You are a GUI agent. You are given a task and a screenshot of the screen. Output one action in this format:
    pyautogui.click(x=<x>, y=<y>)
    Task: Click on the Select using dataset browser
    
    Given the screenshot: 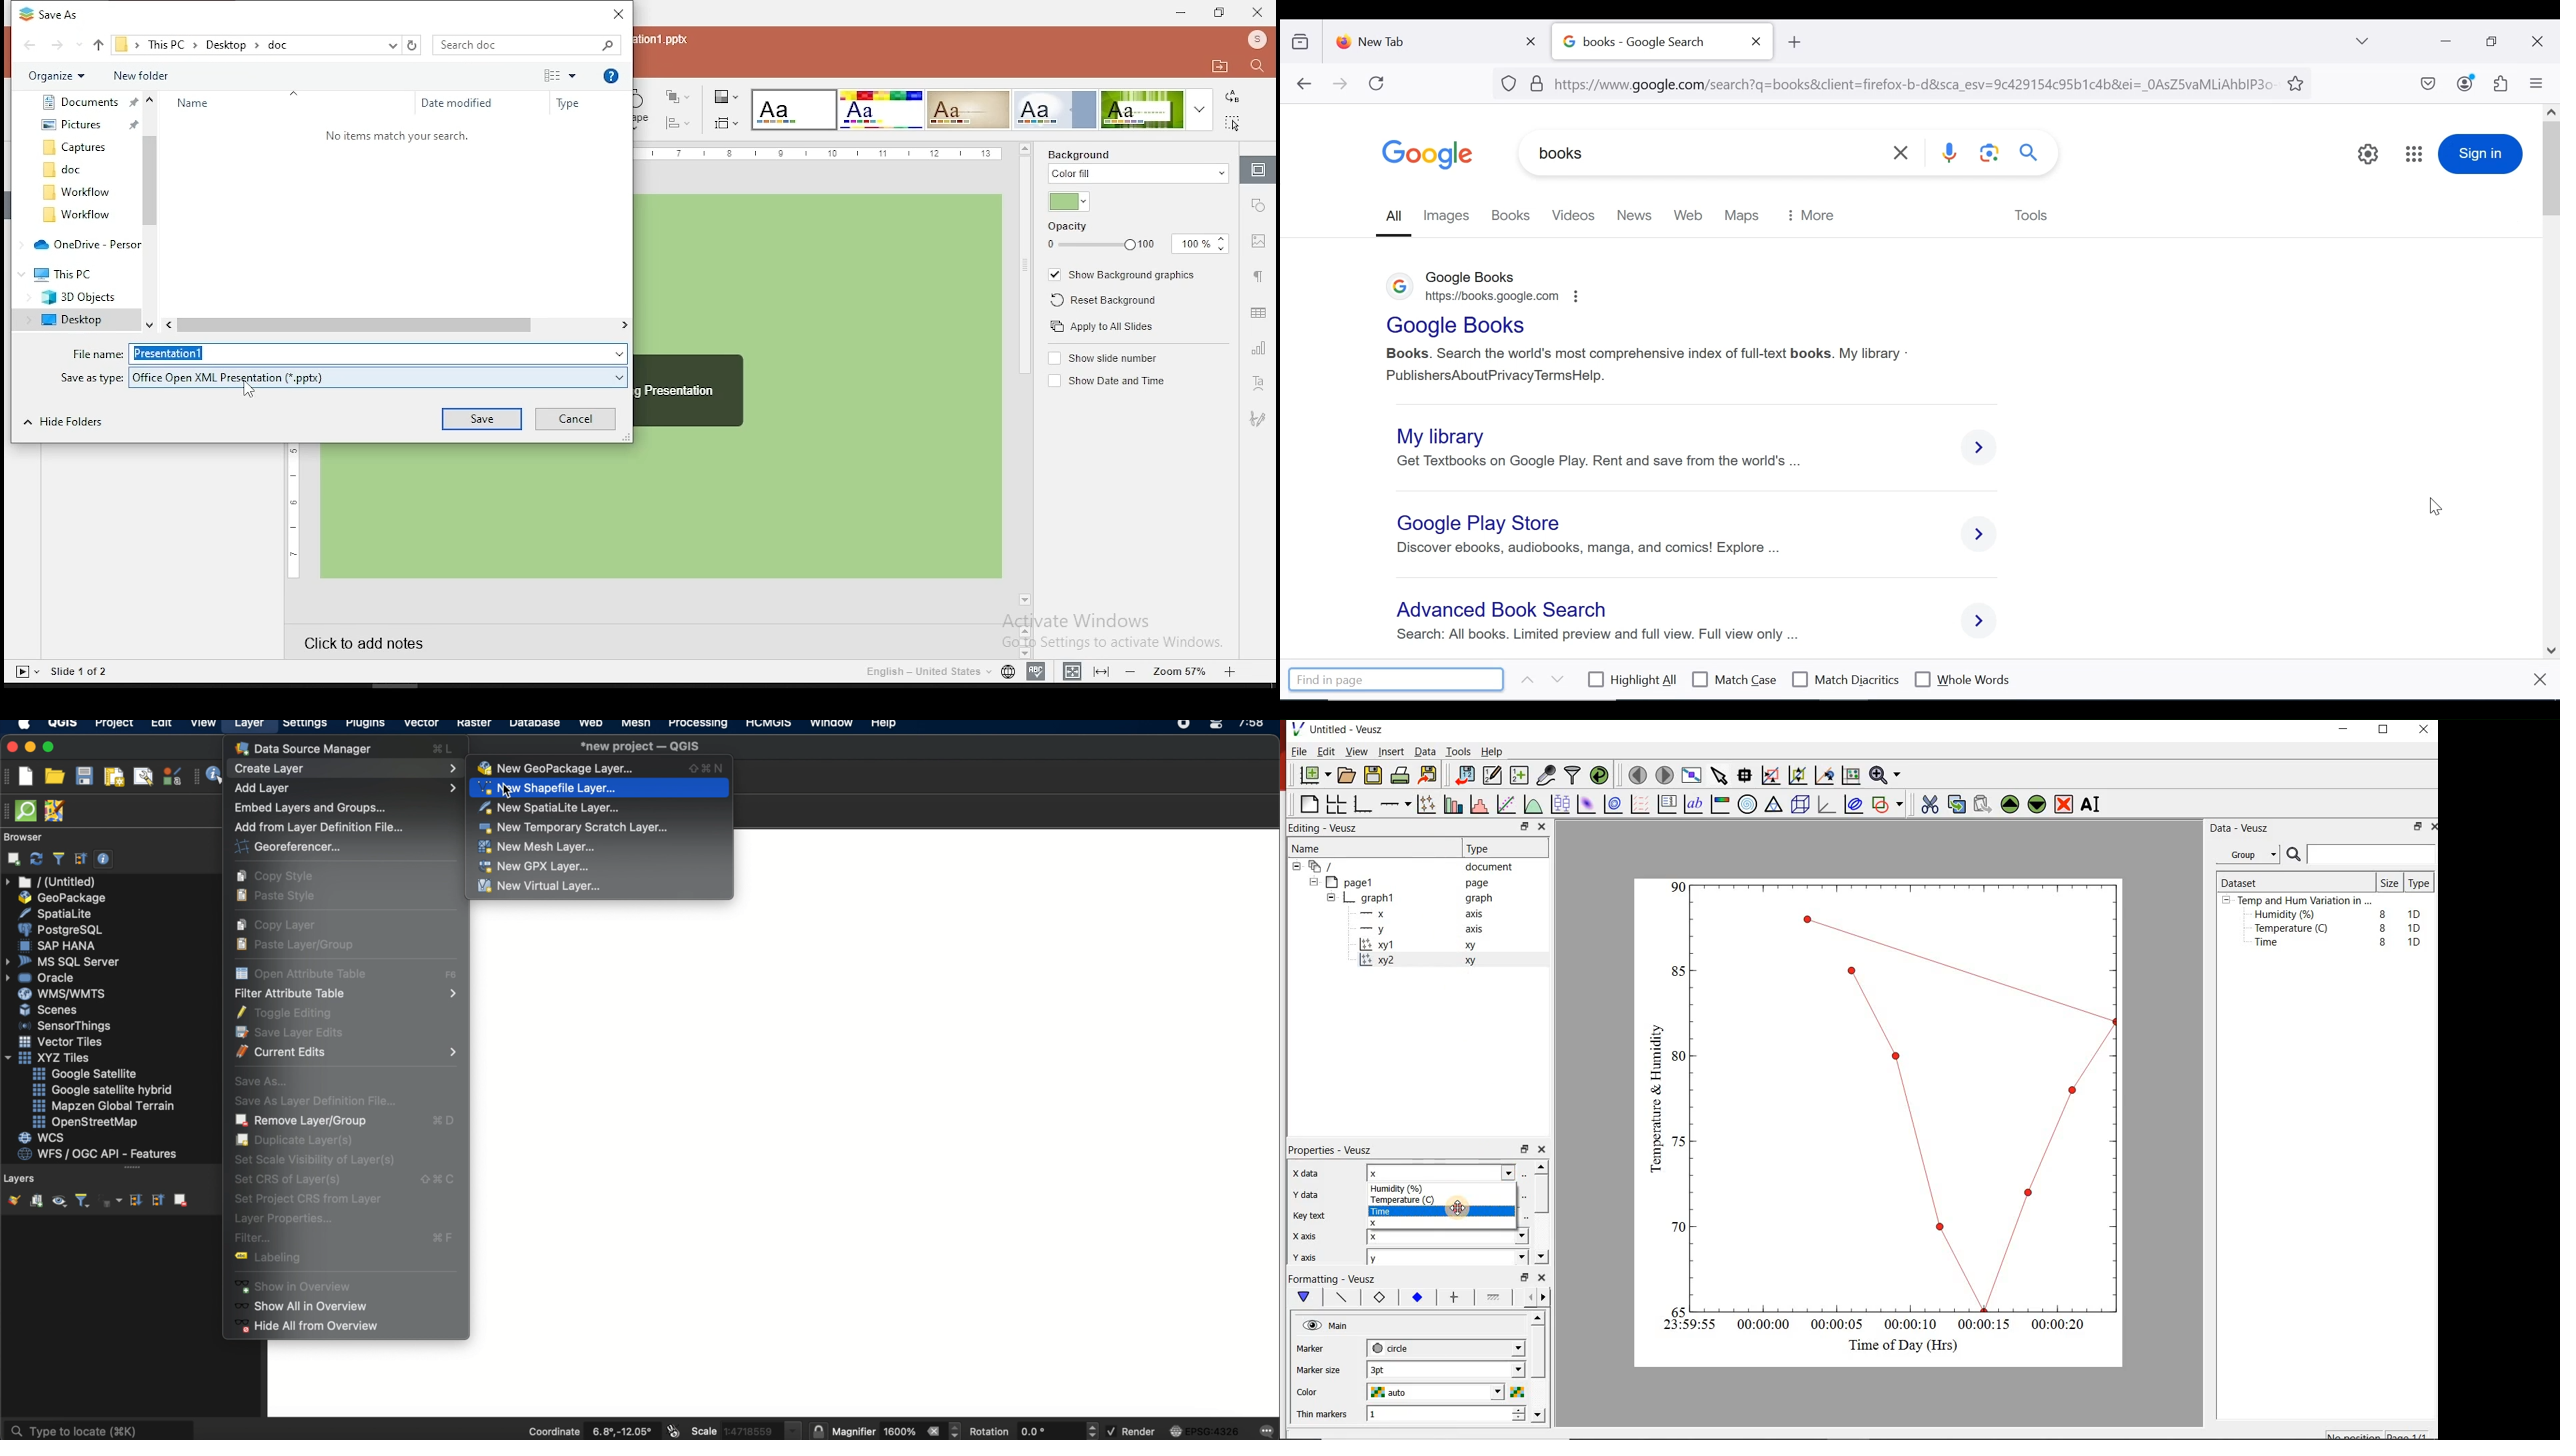 What is the action you would take?
    pyautogui.click(x=1525, y=1194)
    